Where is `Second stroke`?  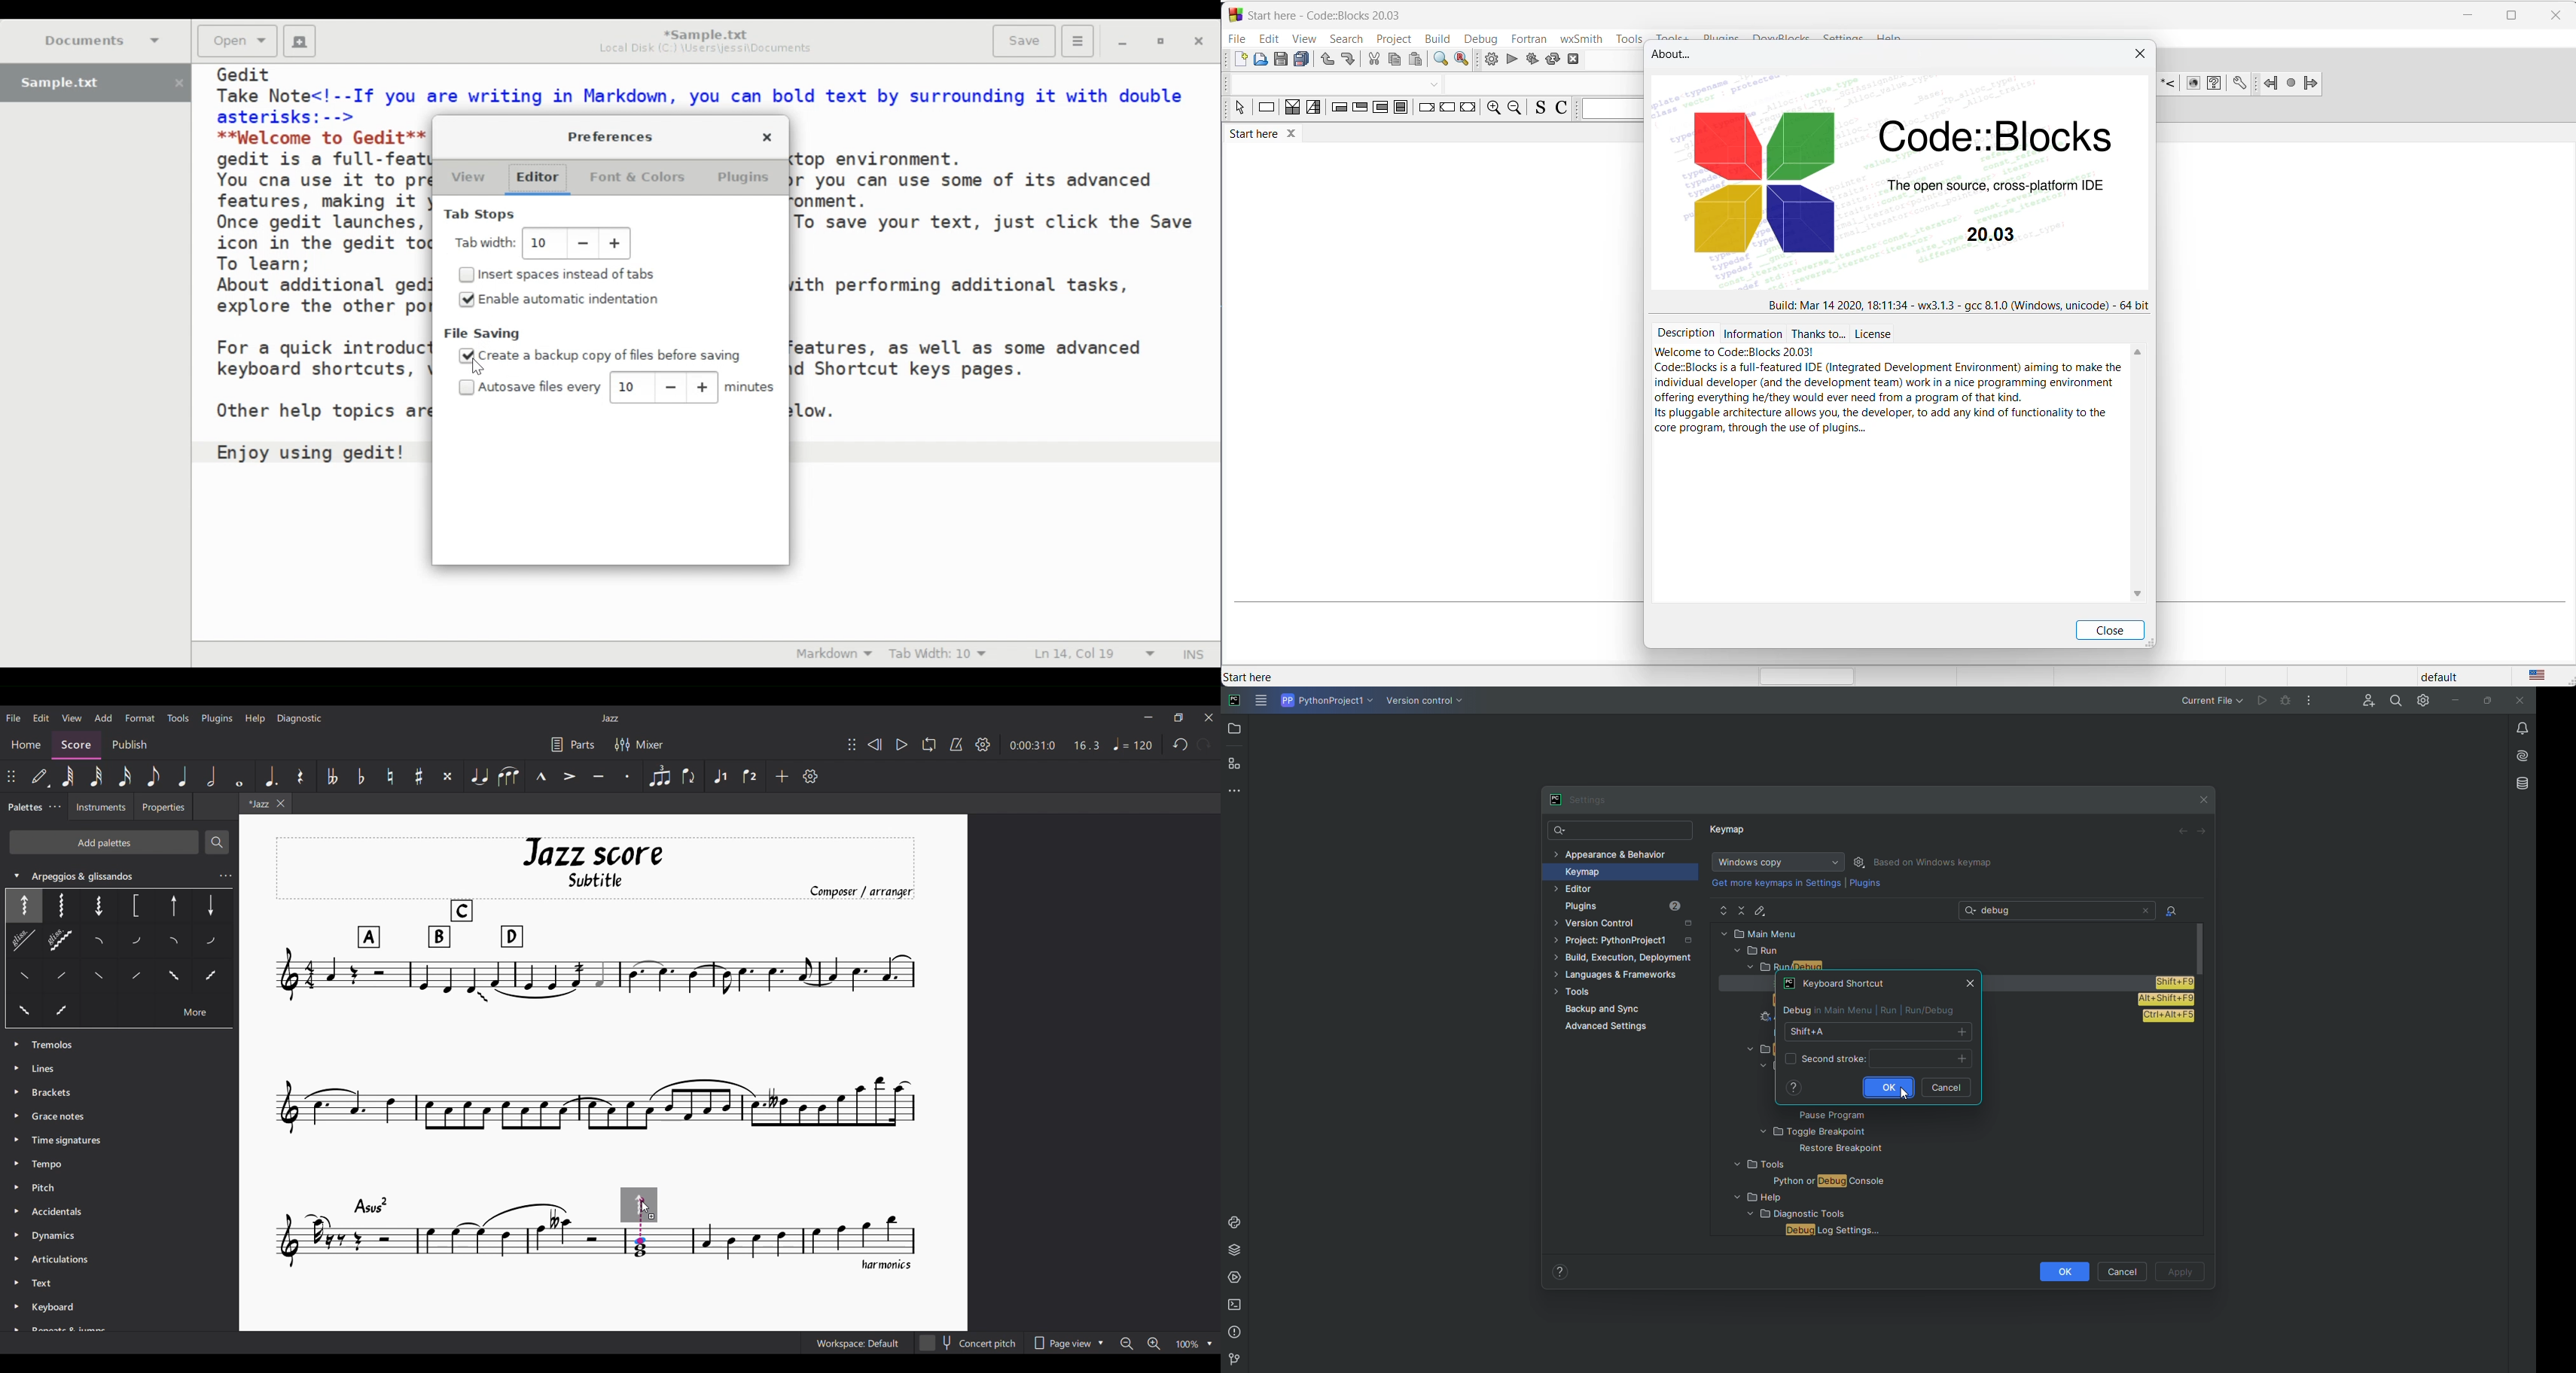 Second stroke is located at coordinates (1876, 1058).